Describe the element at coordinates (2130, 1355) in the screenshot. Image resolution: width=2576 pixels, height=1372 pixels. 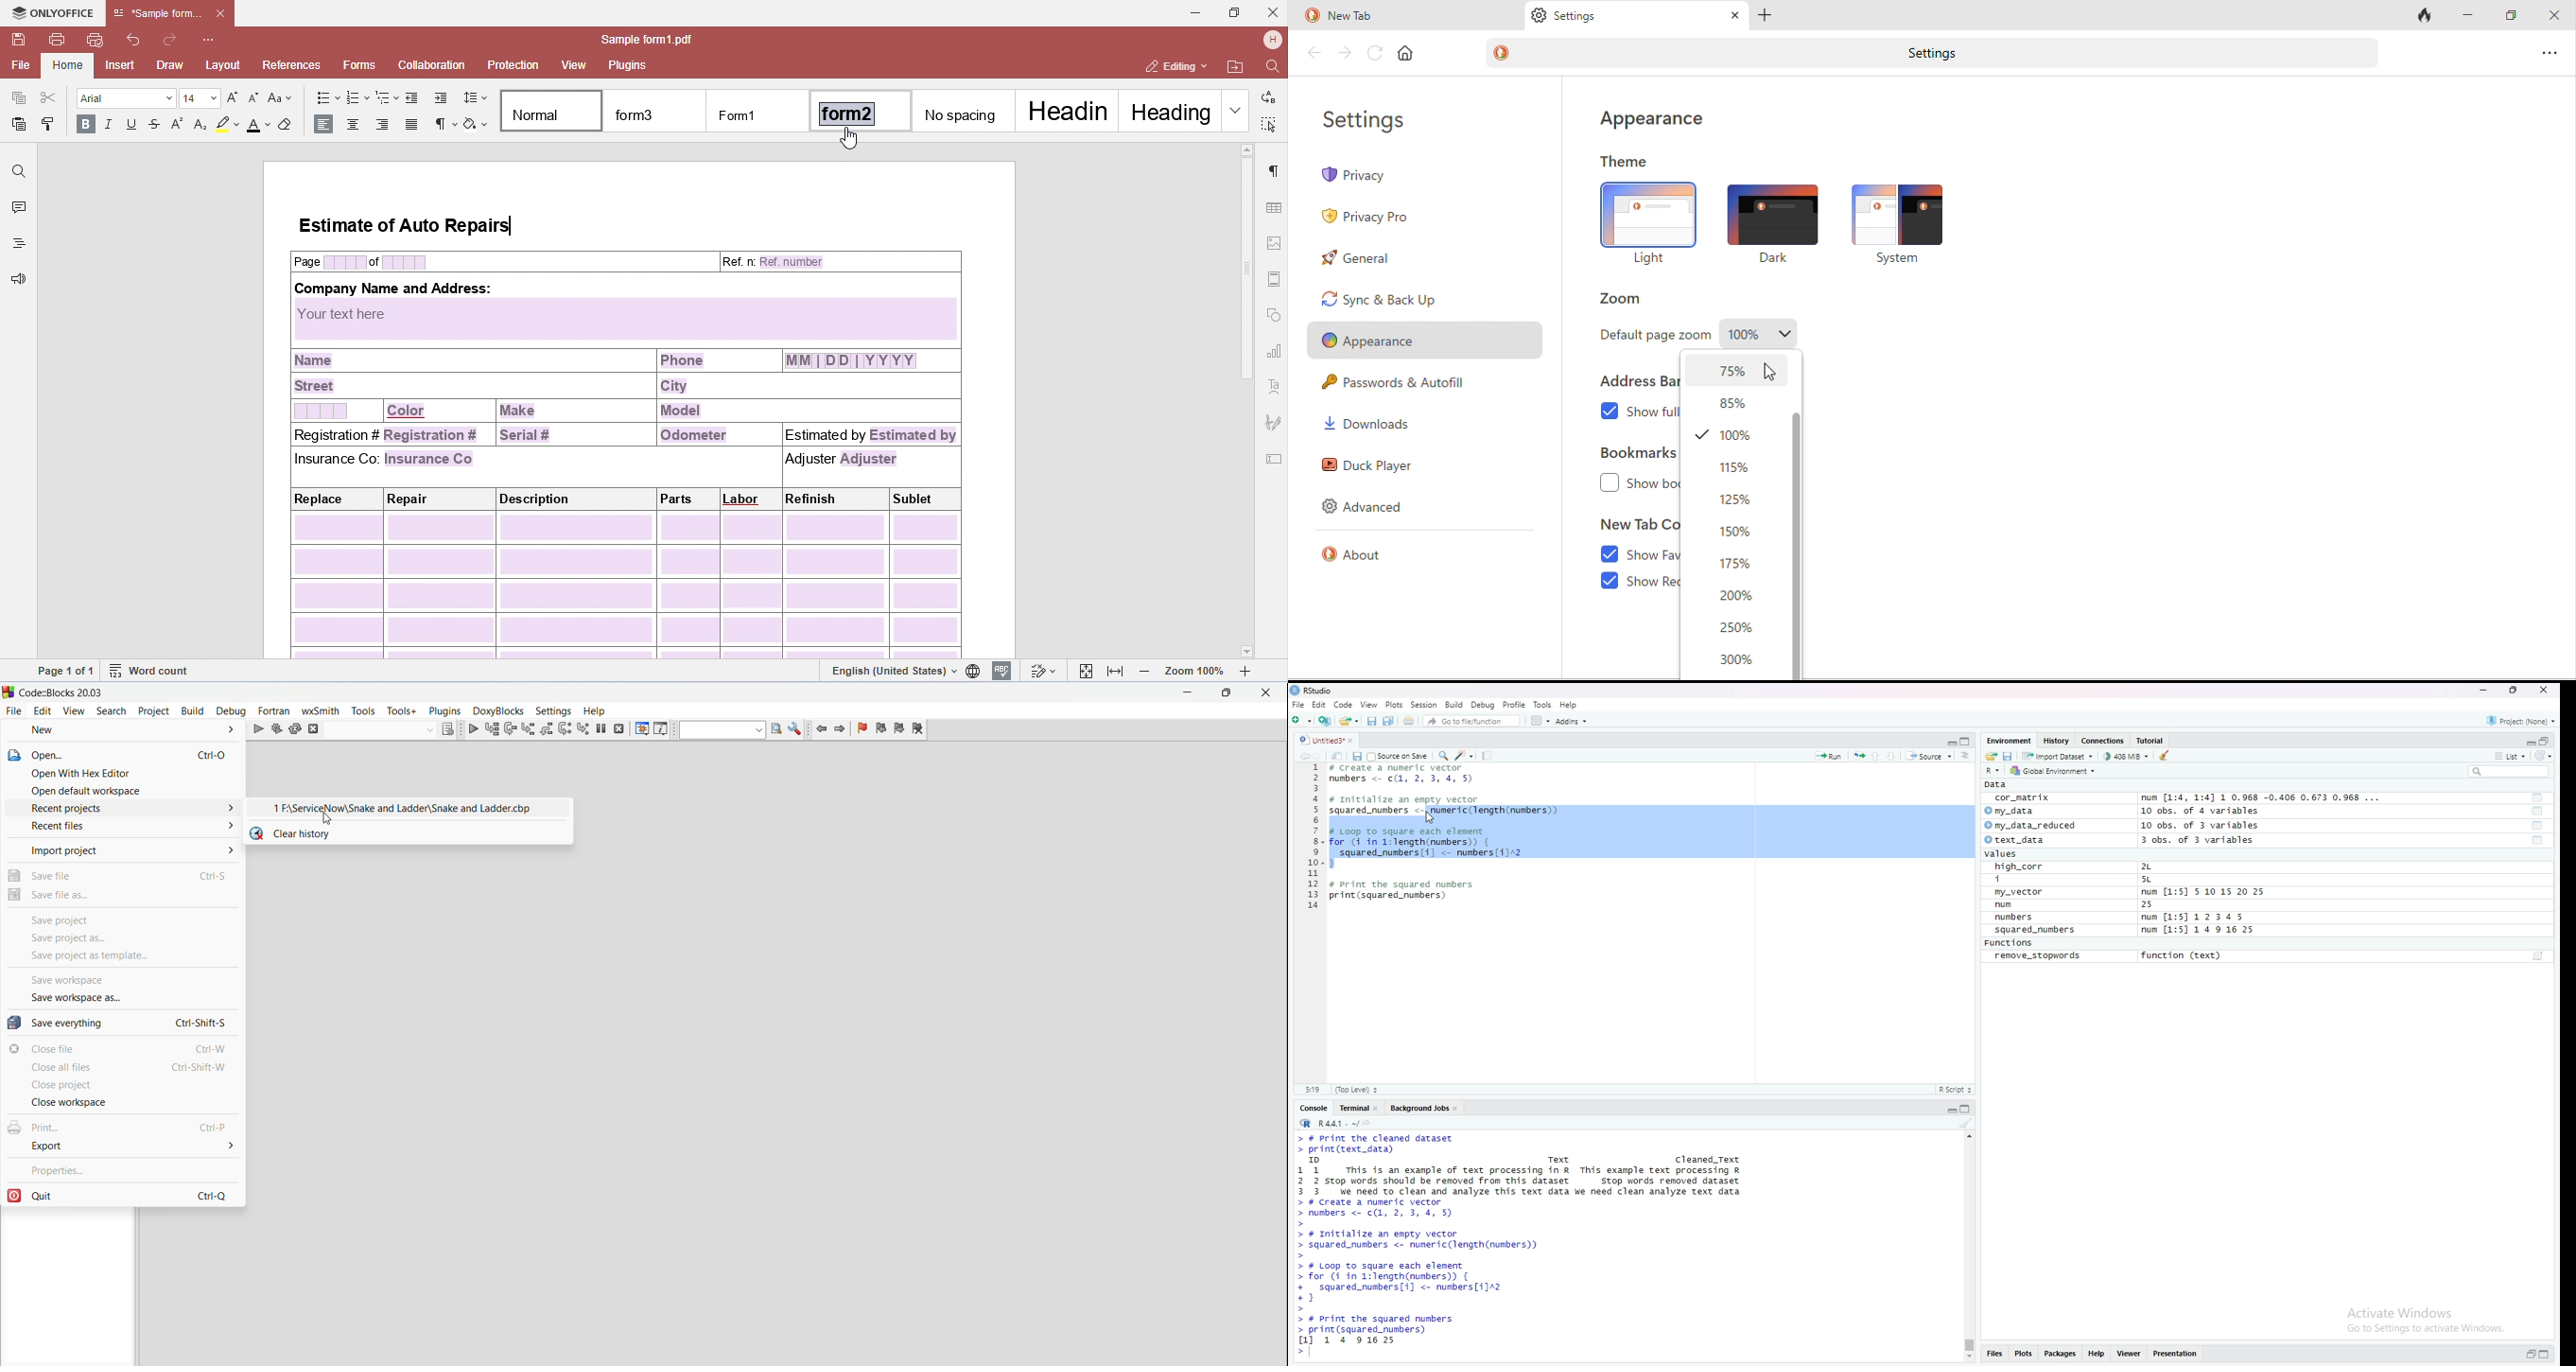
I see `Viewer` at that location.